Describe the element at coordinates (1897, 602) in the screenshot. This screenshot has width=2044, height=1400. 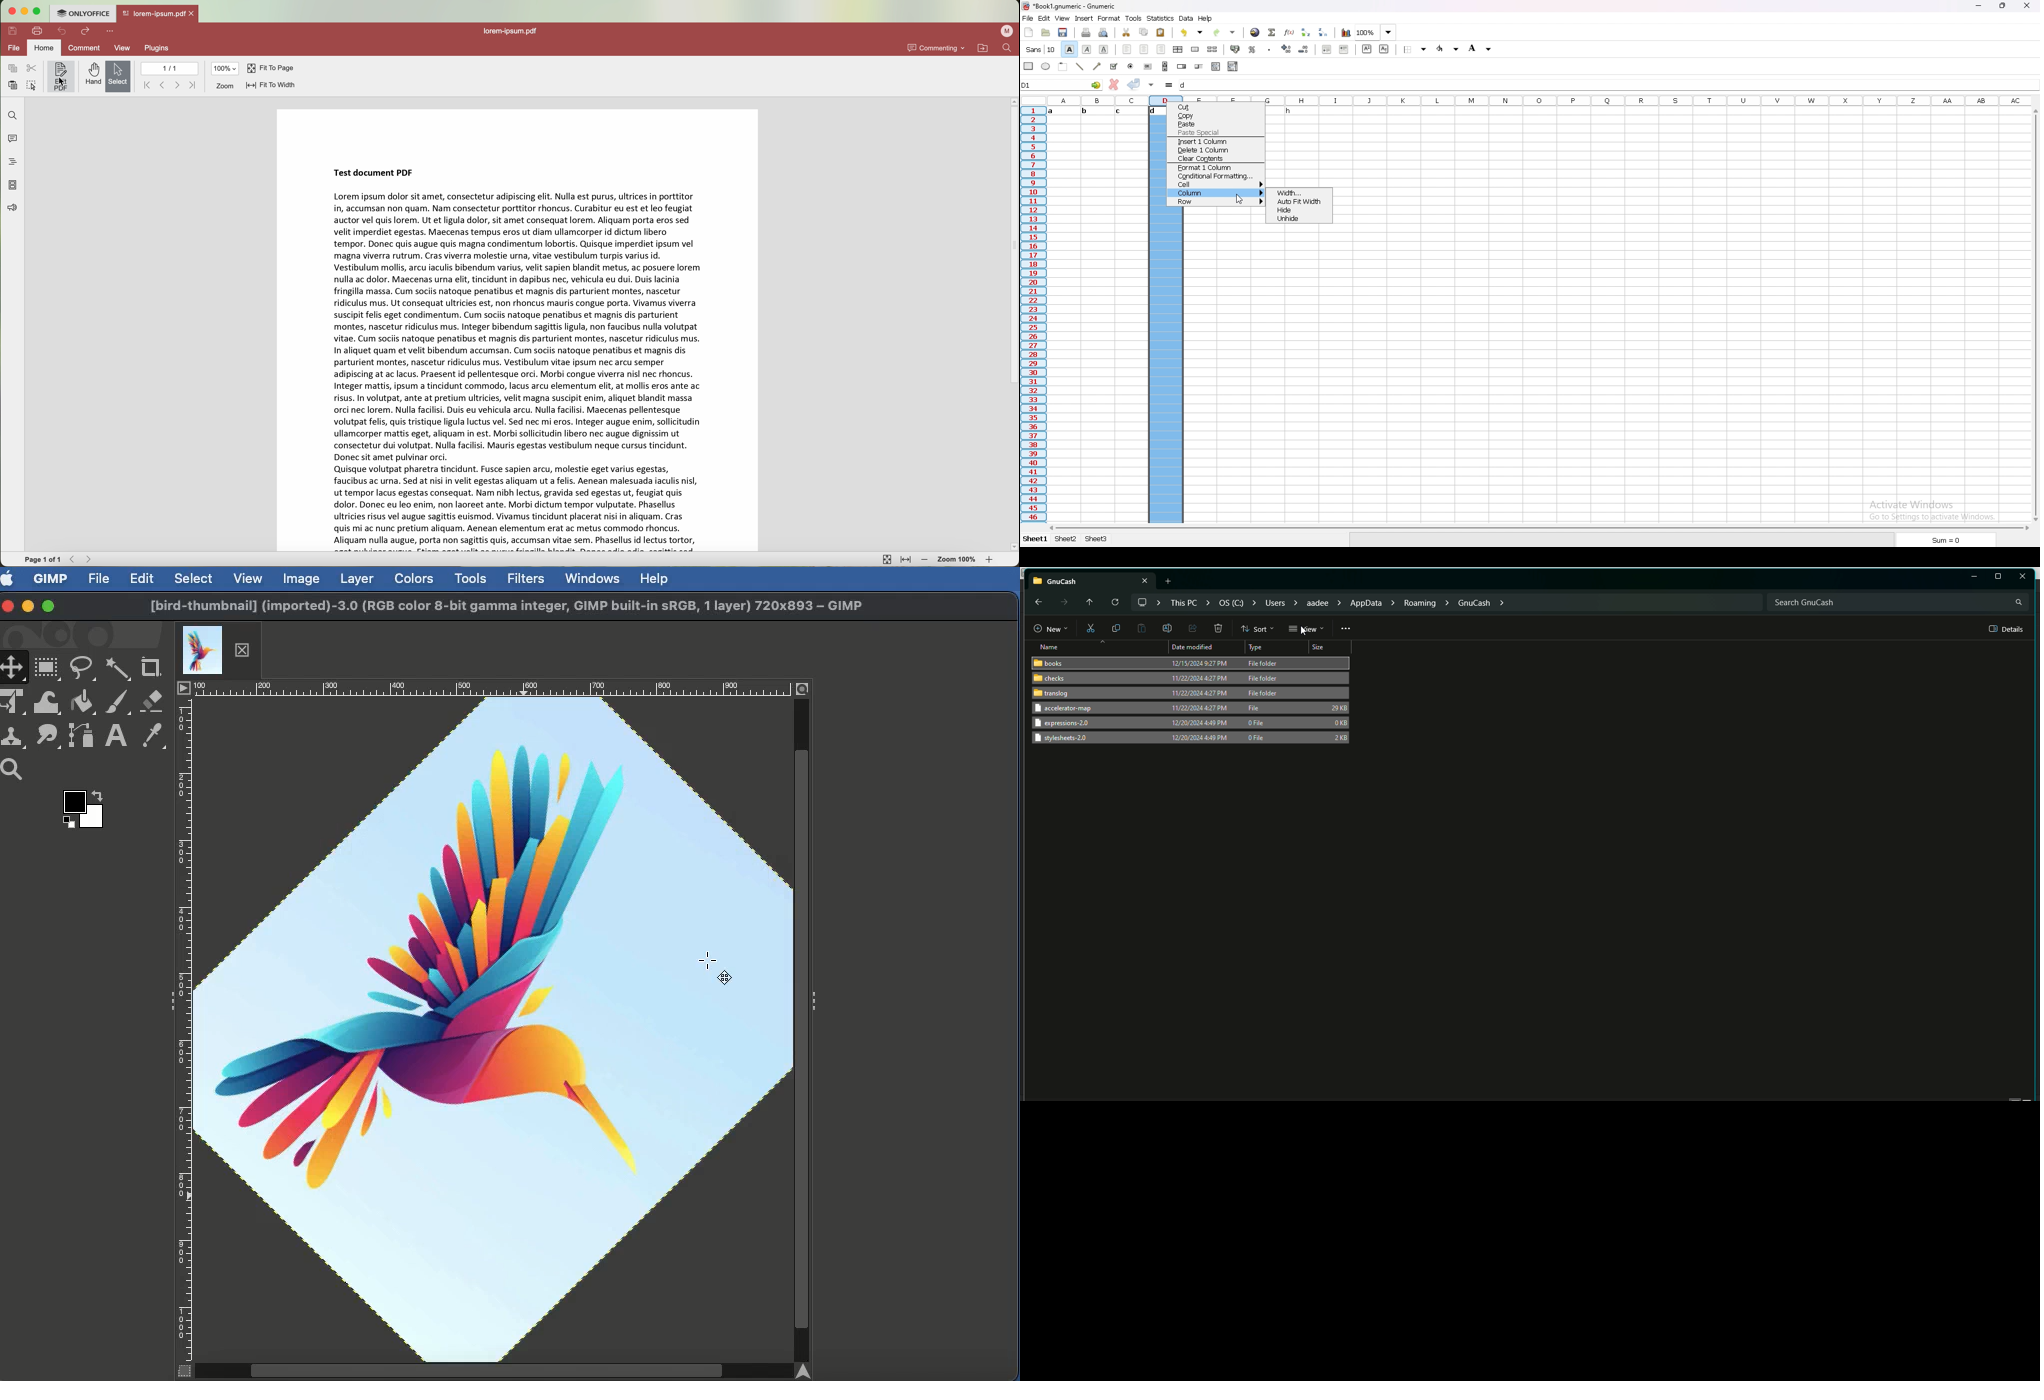
I see `Search bar` at that location.